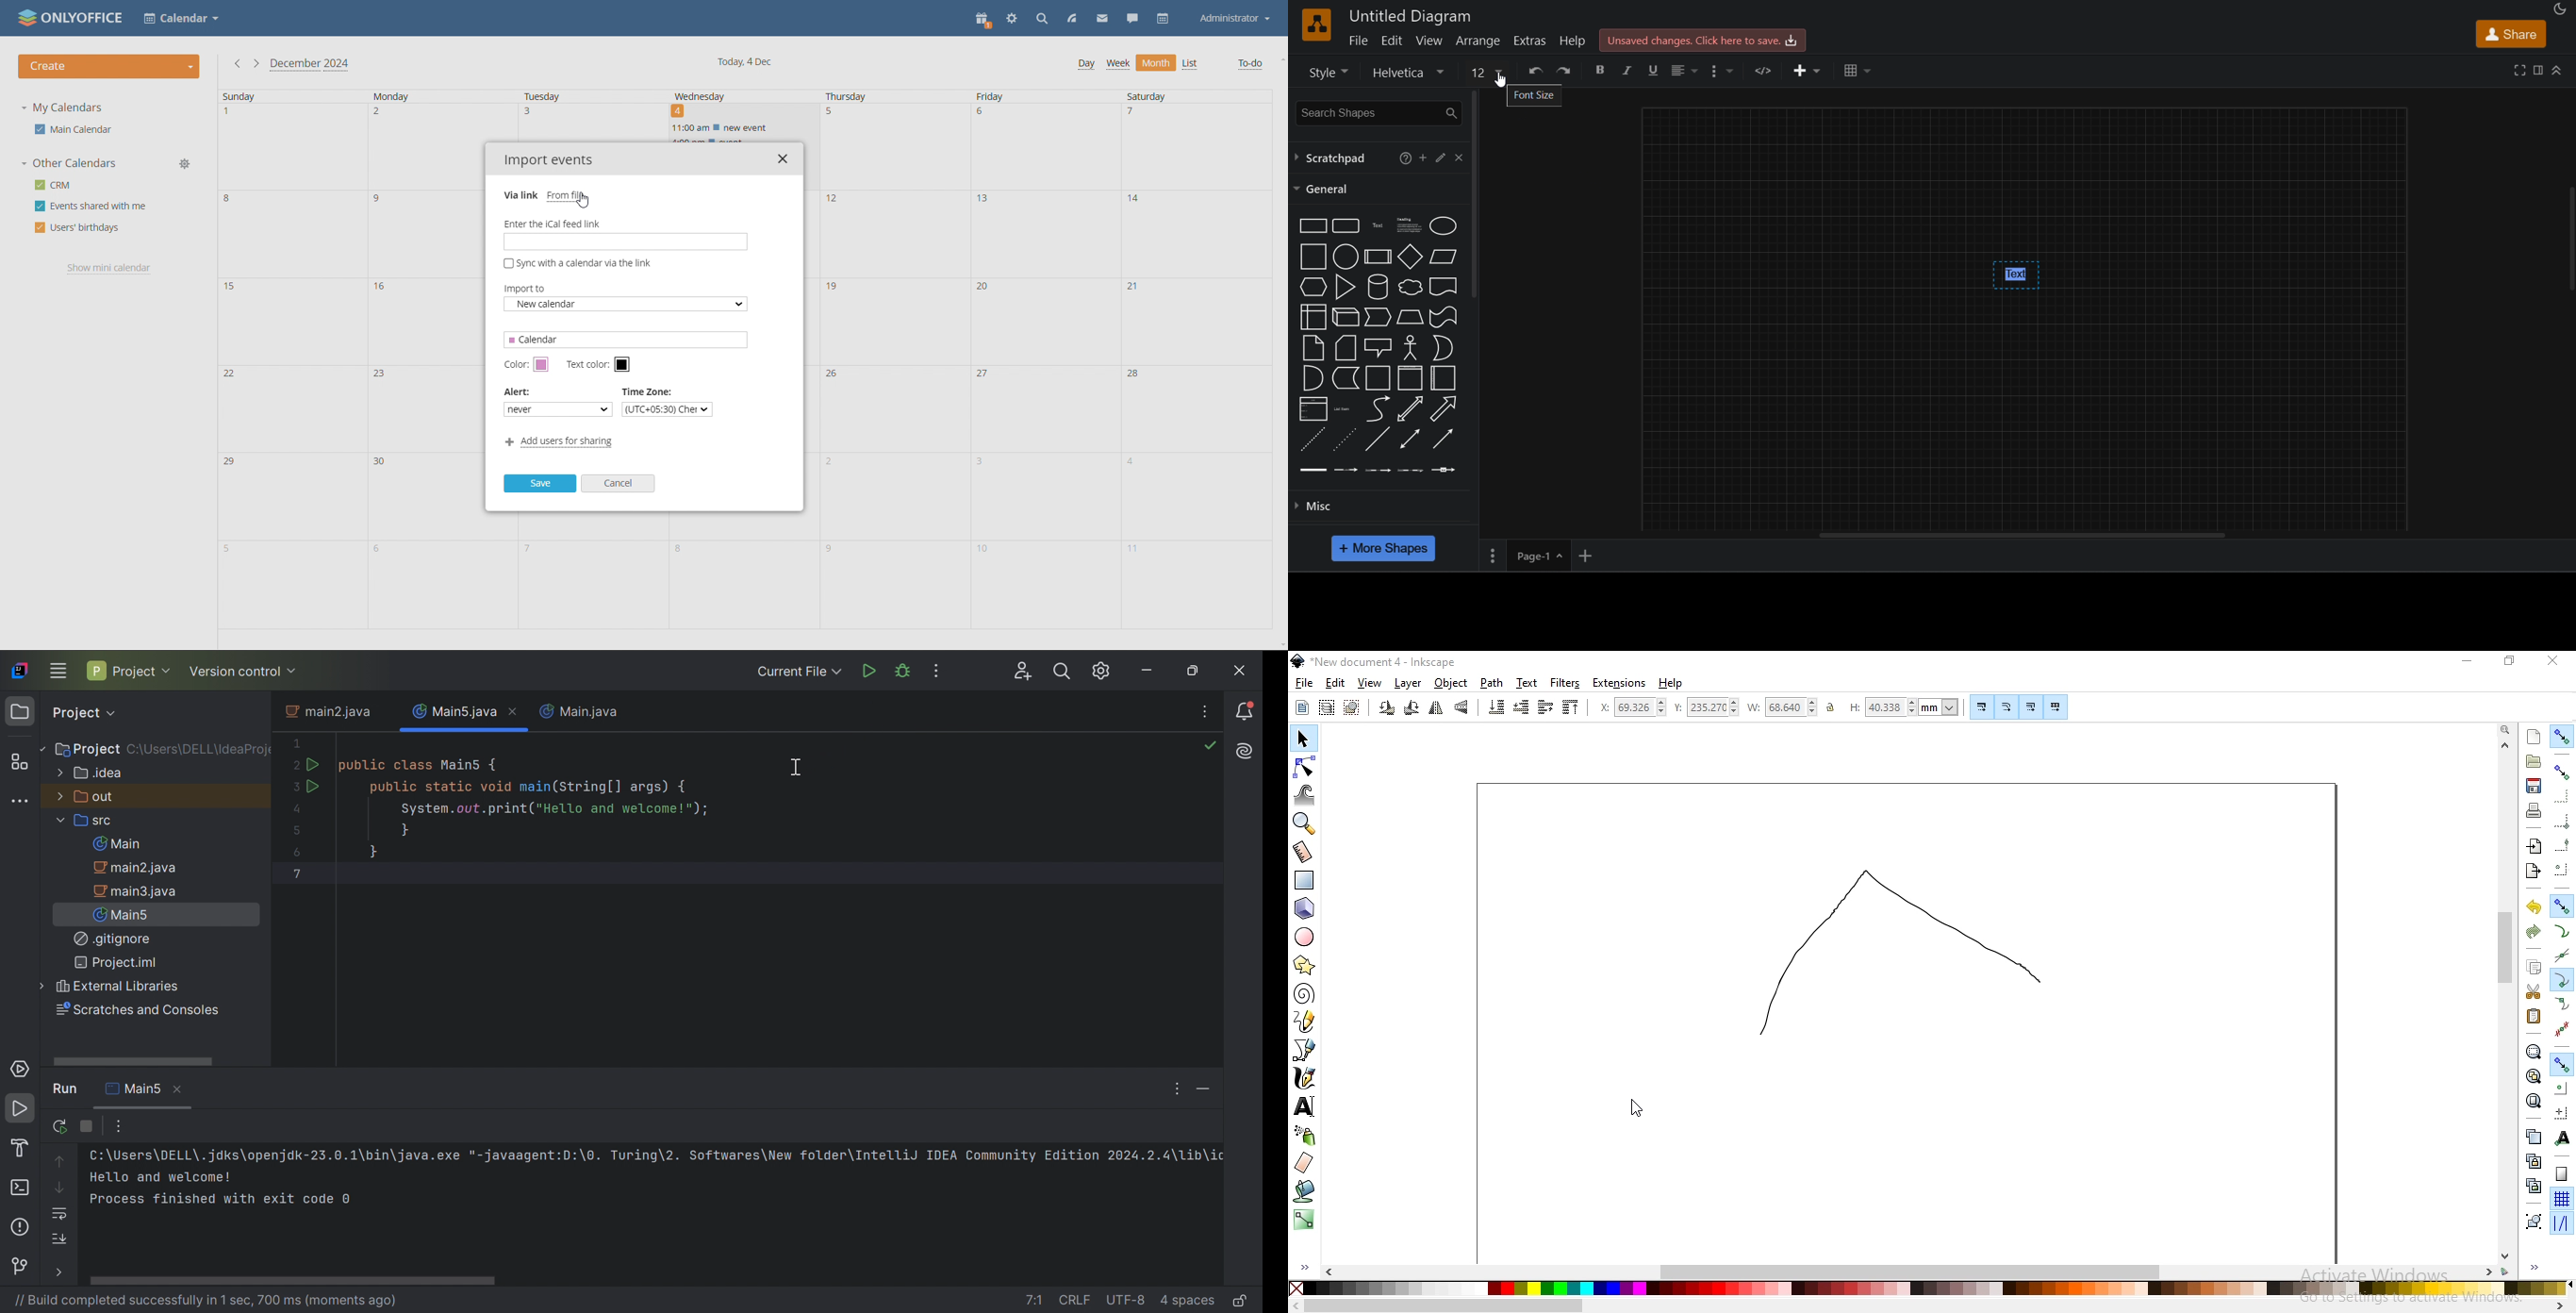 The width and height of the screenshot is (2576, 1316). Describe the element at coordinates (624, 223) in the screenshot. I see `enter ical feed link` at that location.